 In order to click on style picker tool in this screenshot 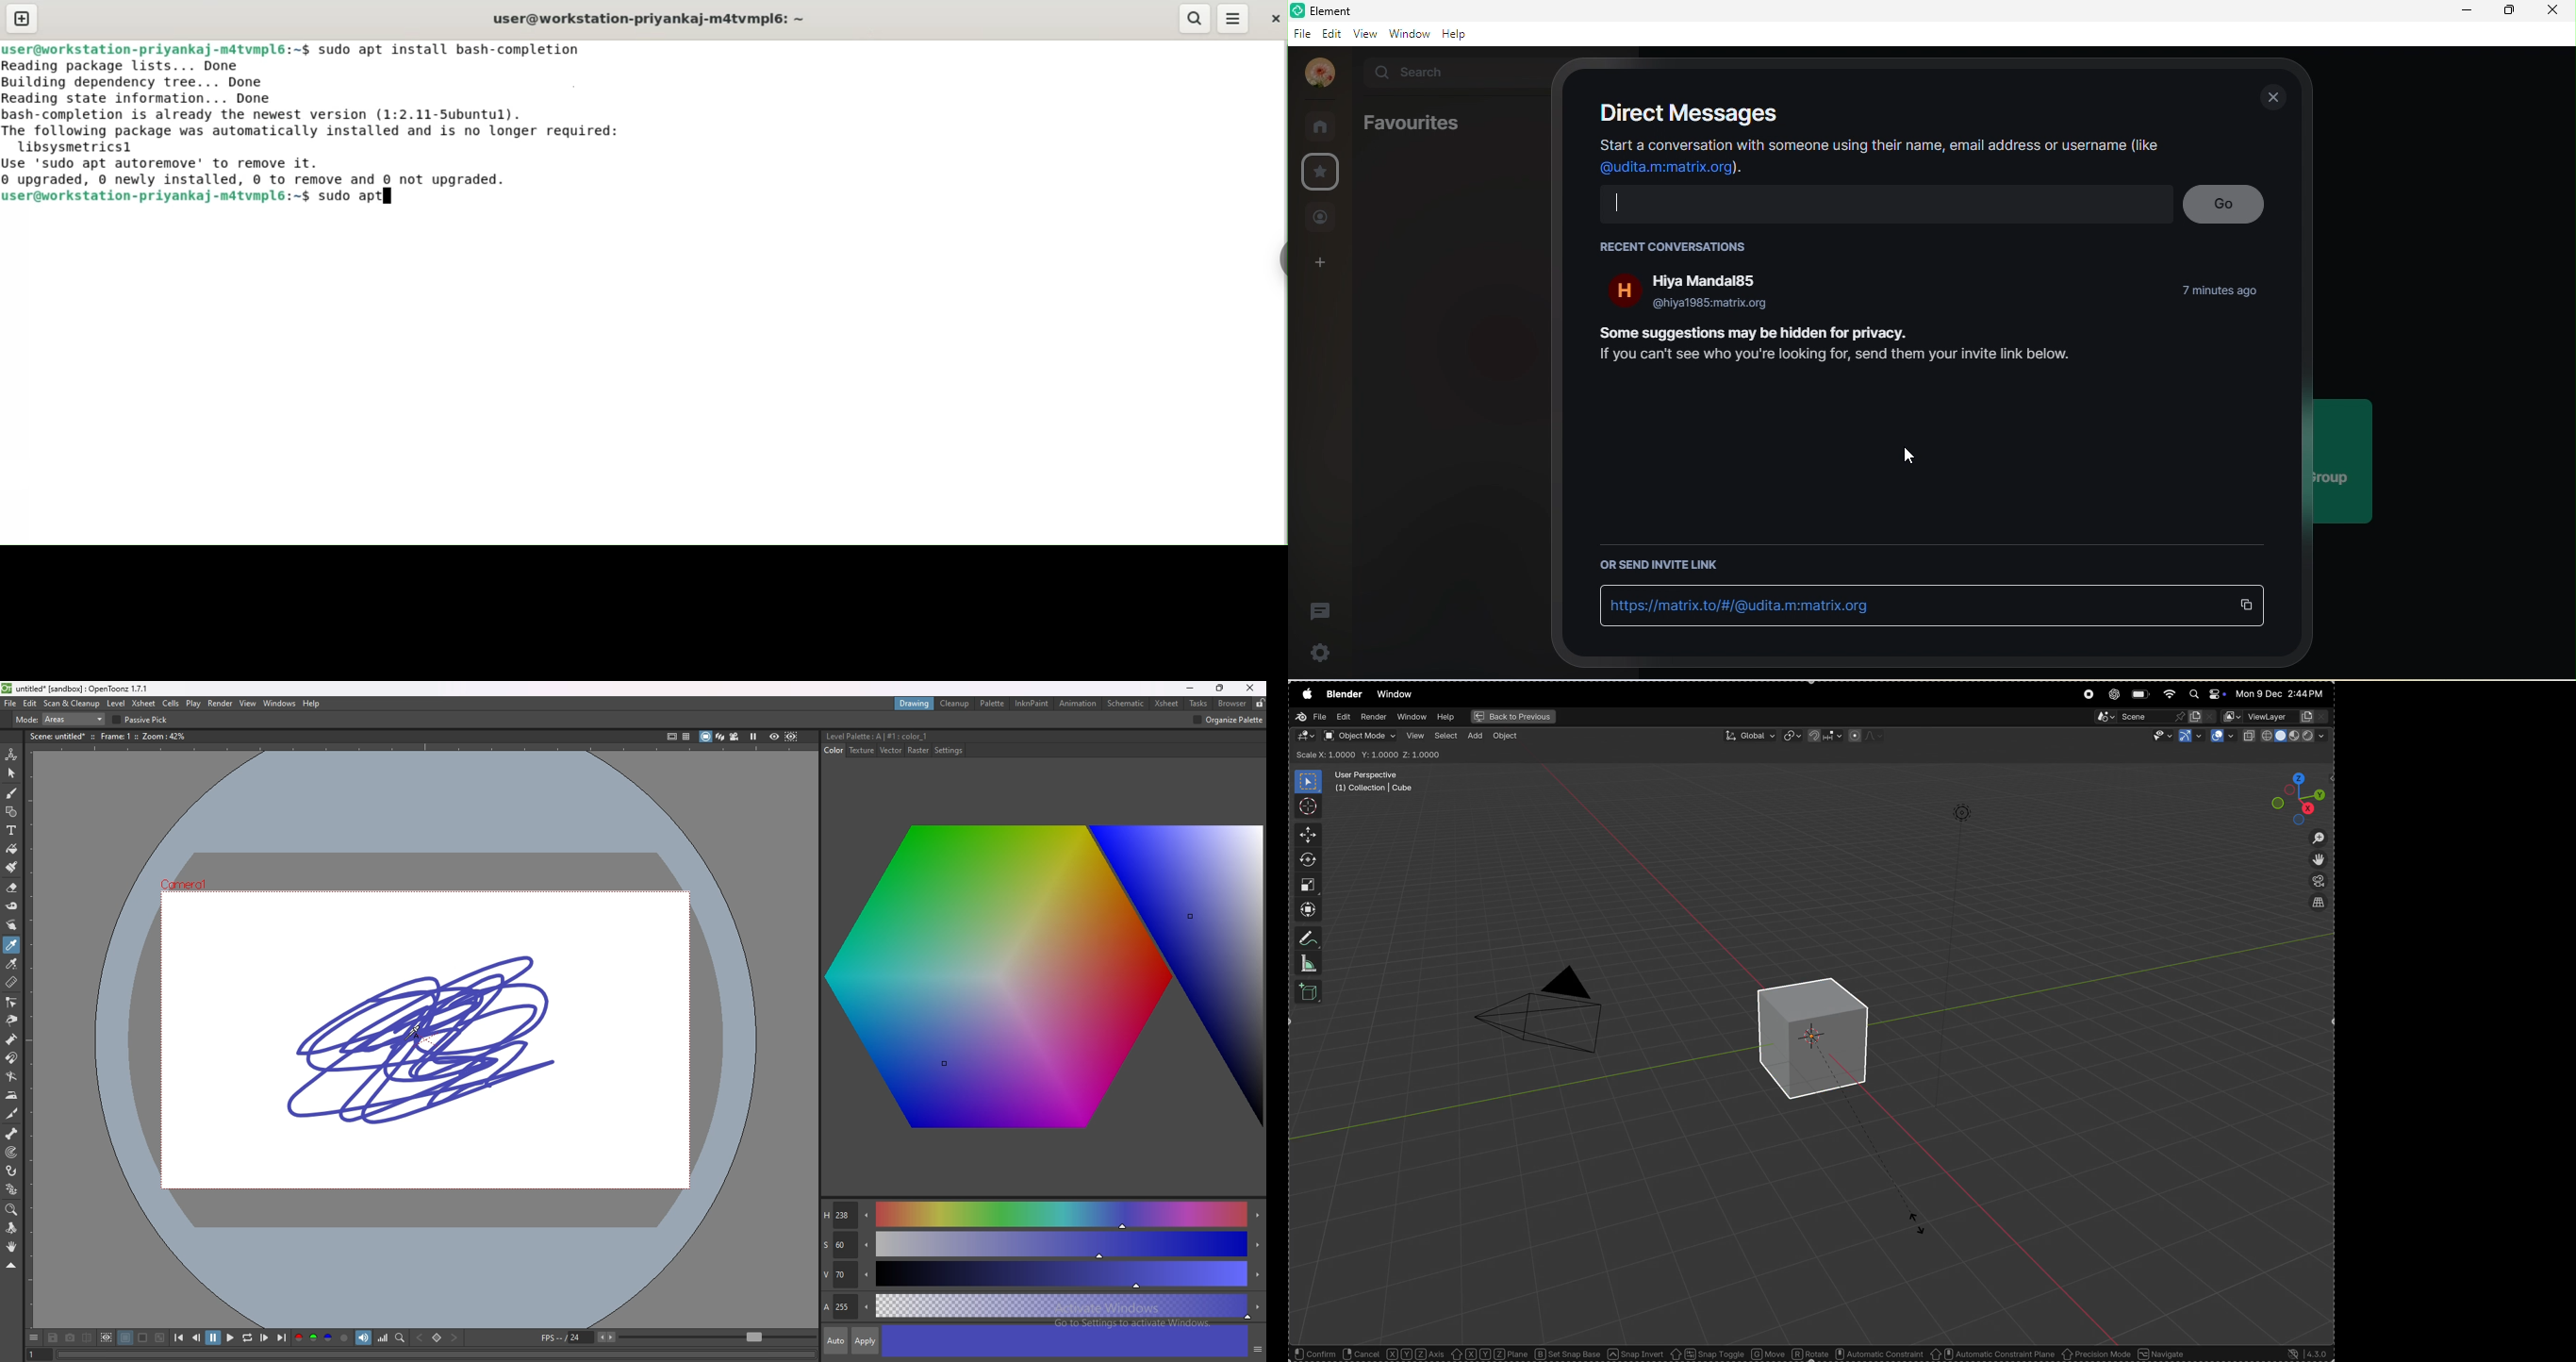, I will do `click(12, 945)`.